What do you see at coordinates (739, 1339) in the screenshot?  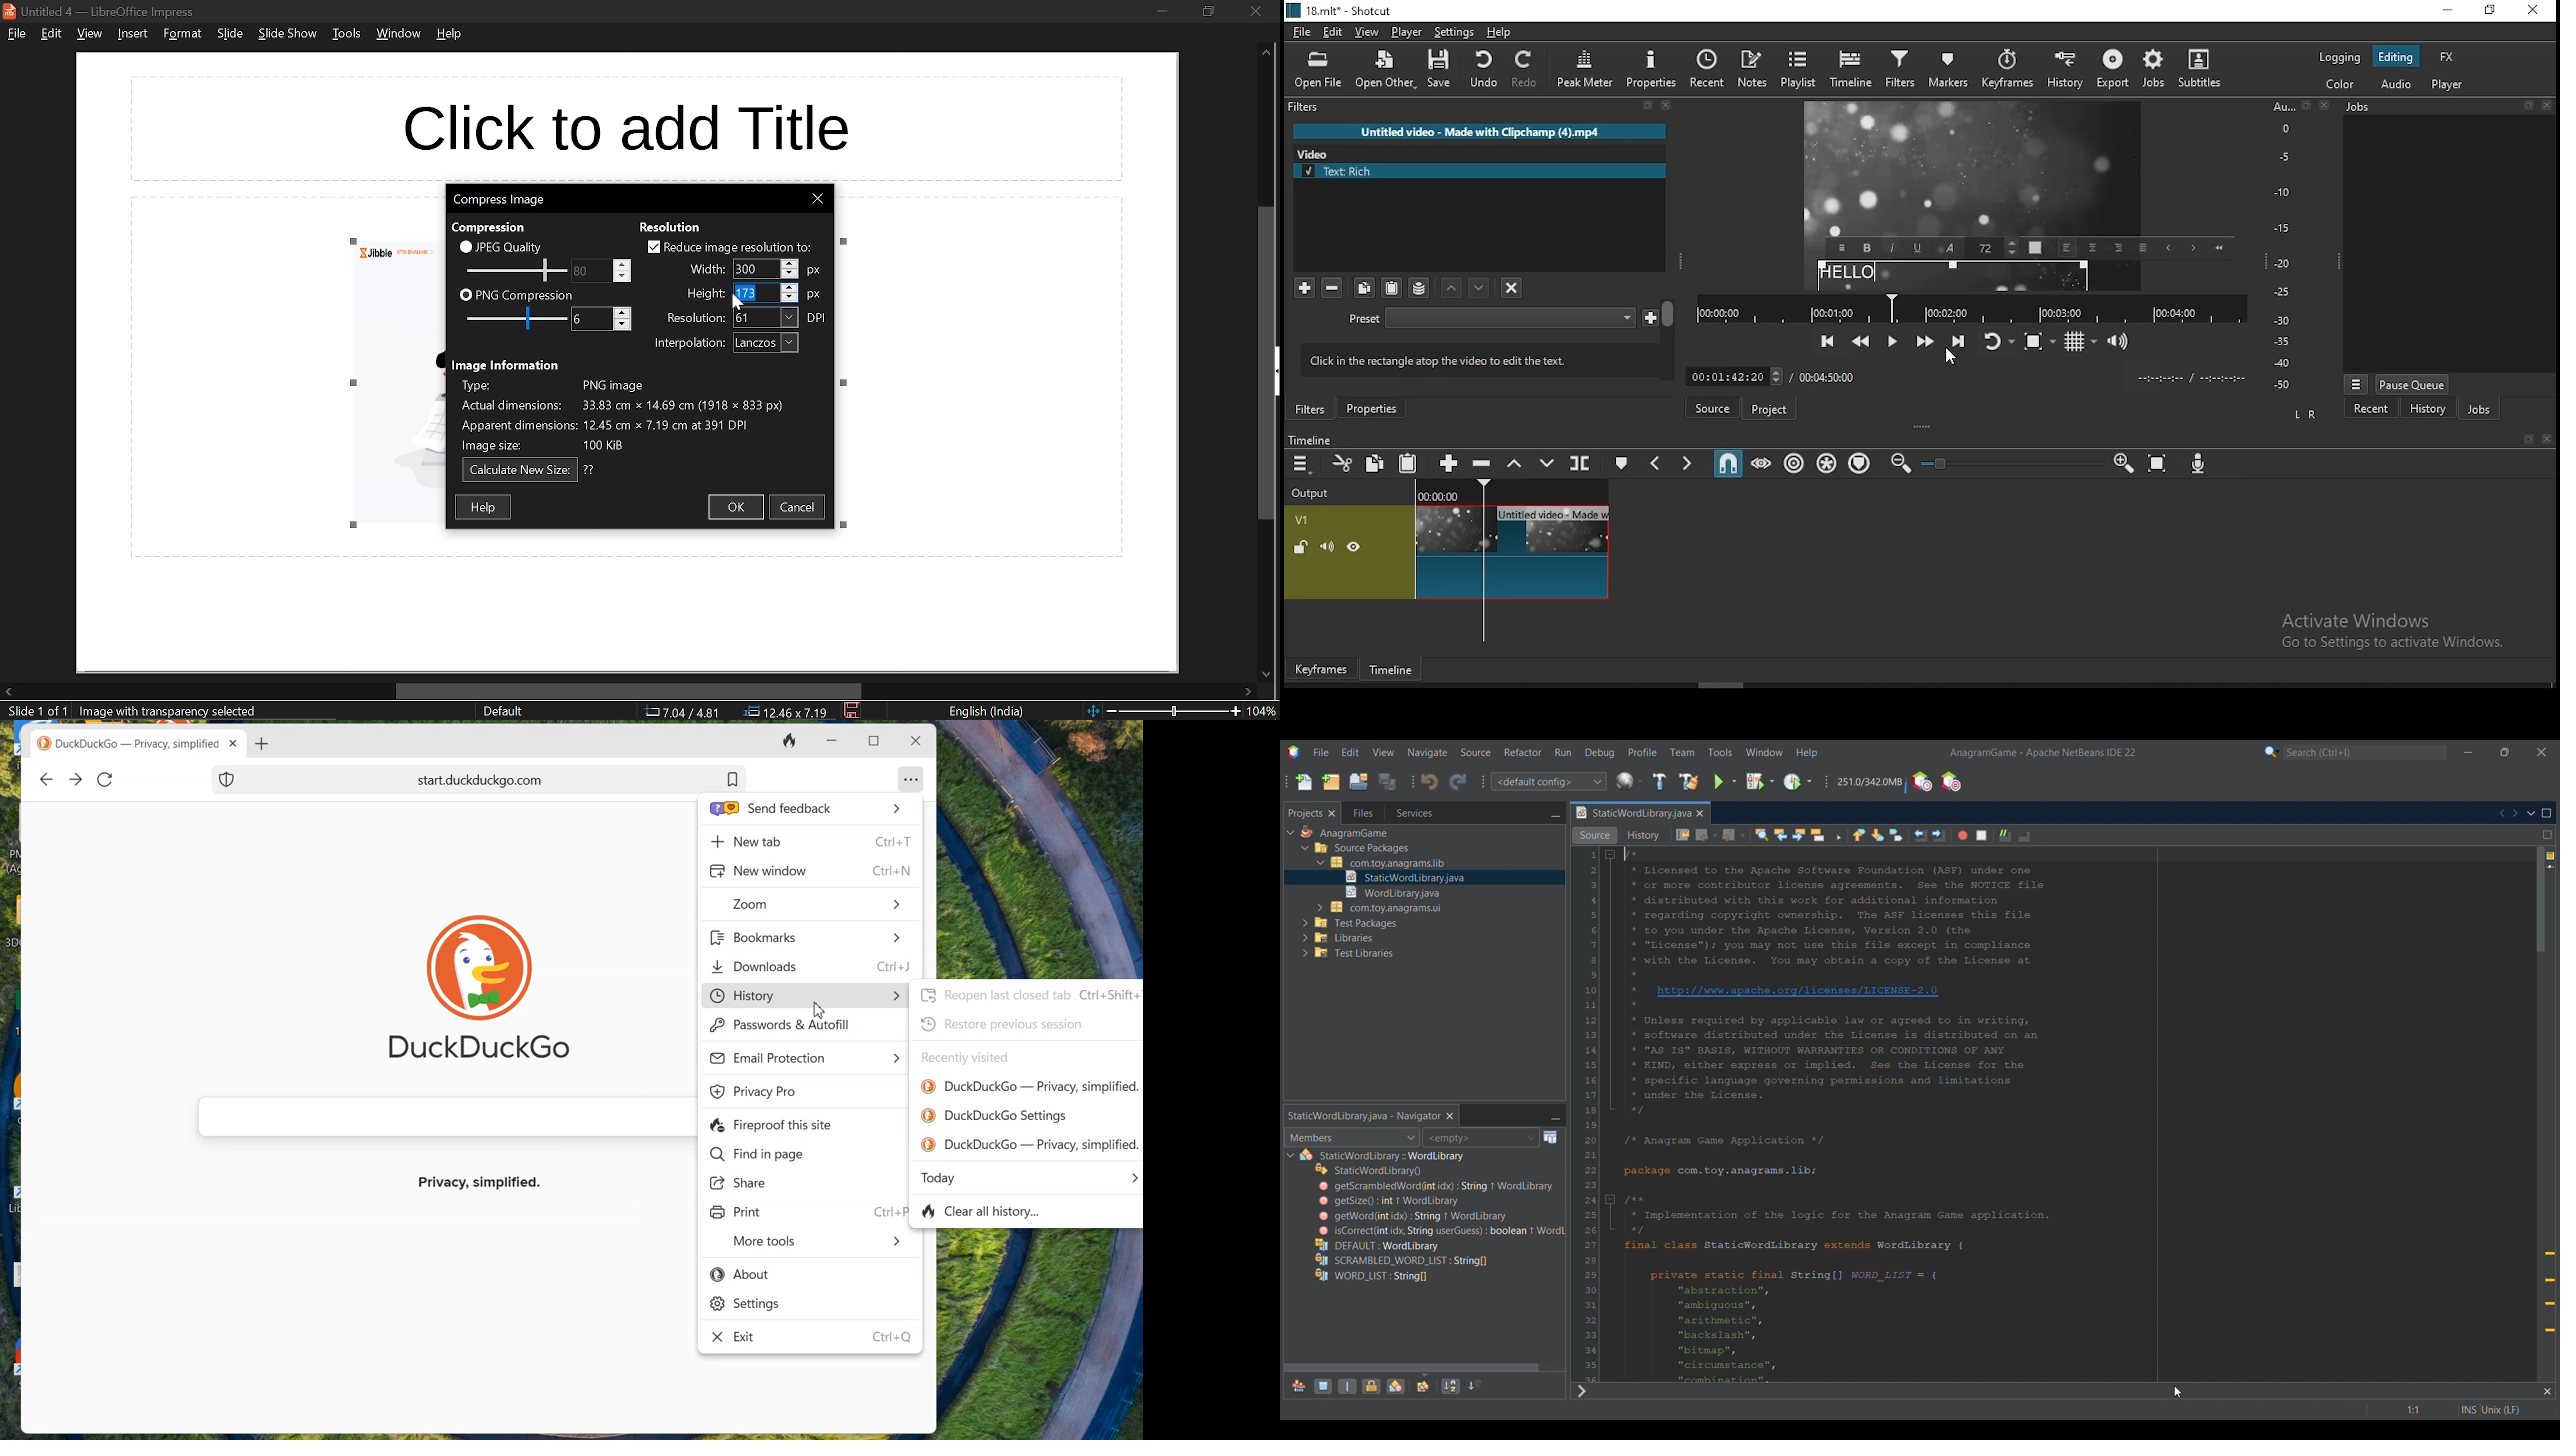 I see `Exit` at bounding box center [739, 1339].